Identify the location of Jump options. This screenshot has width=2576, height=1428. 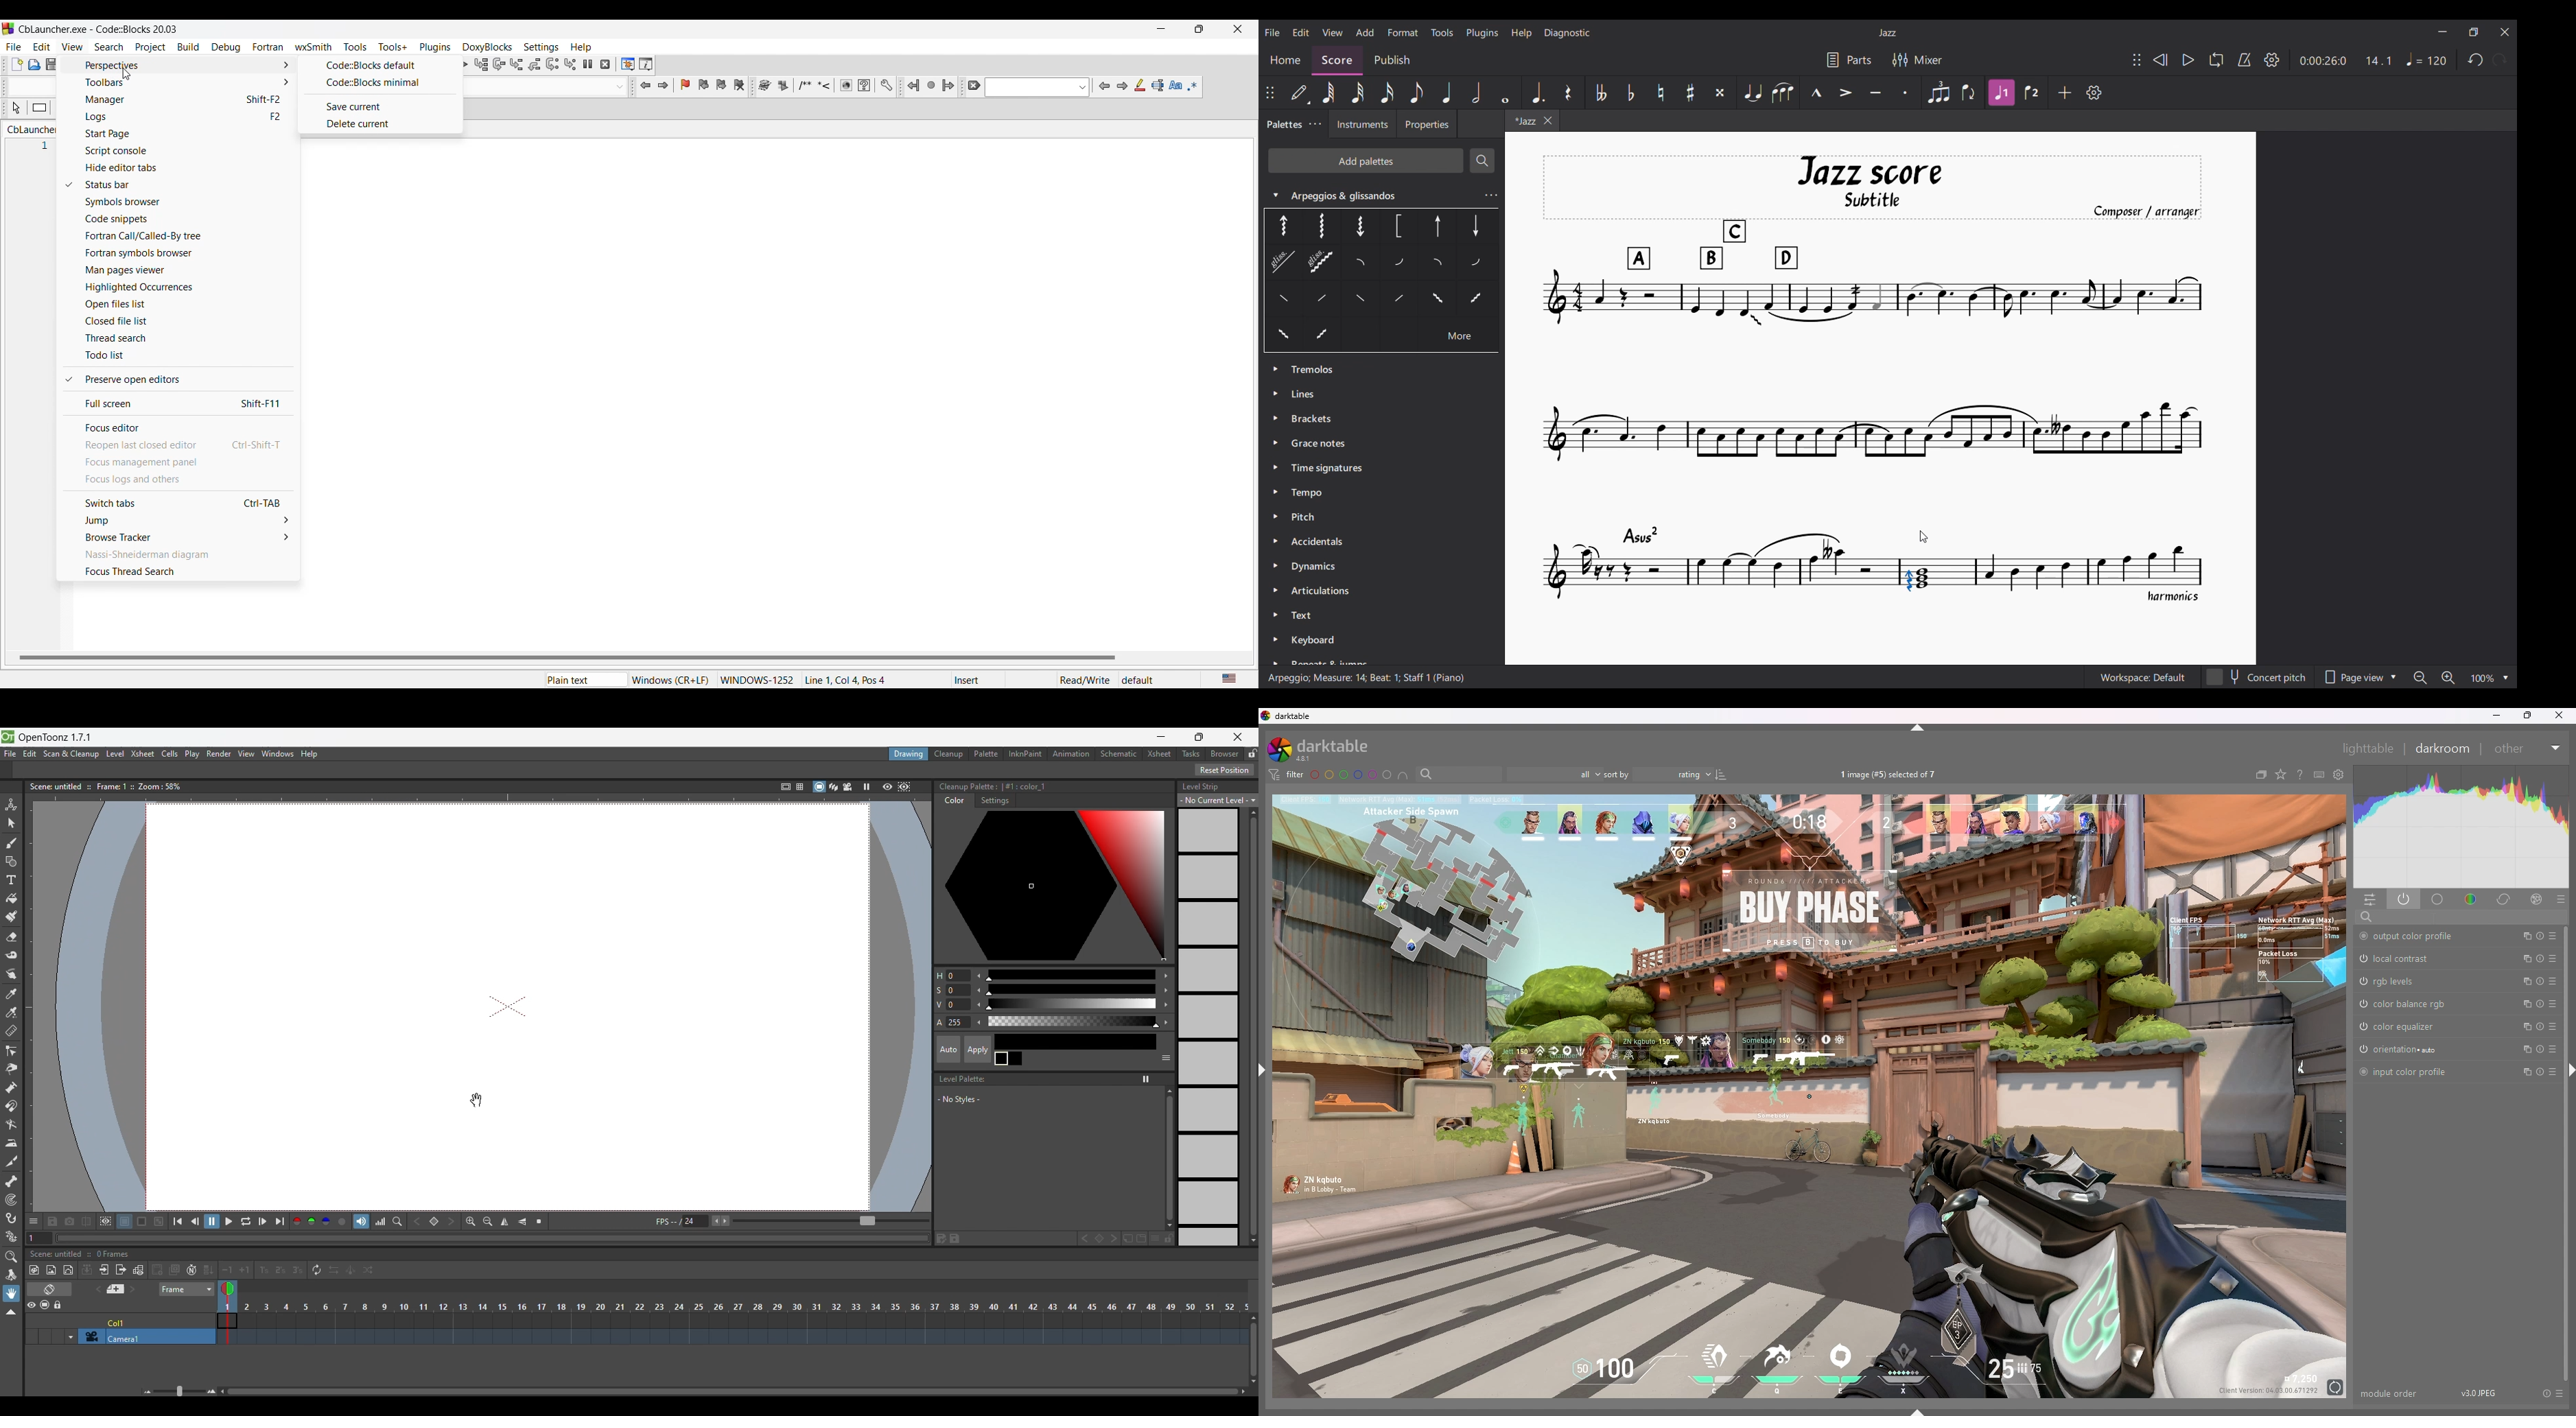
(180, 521).